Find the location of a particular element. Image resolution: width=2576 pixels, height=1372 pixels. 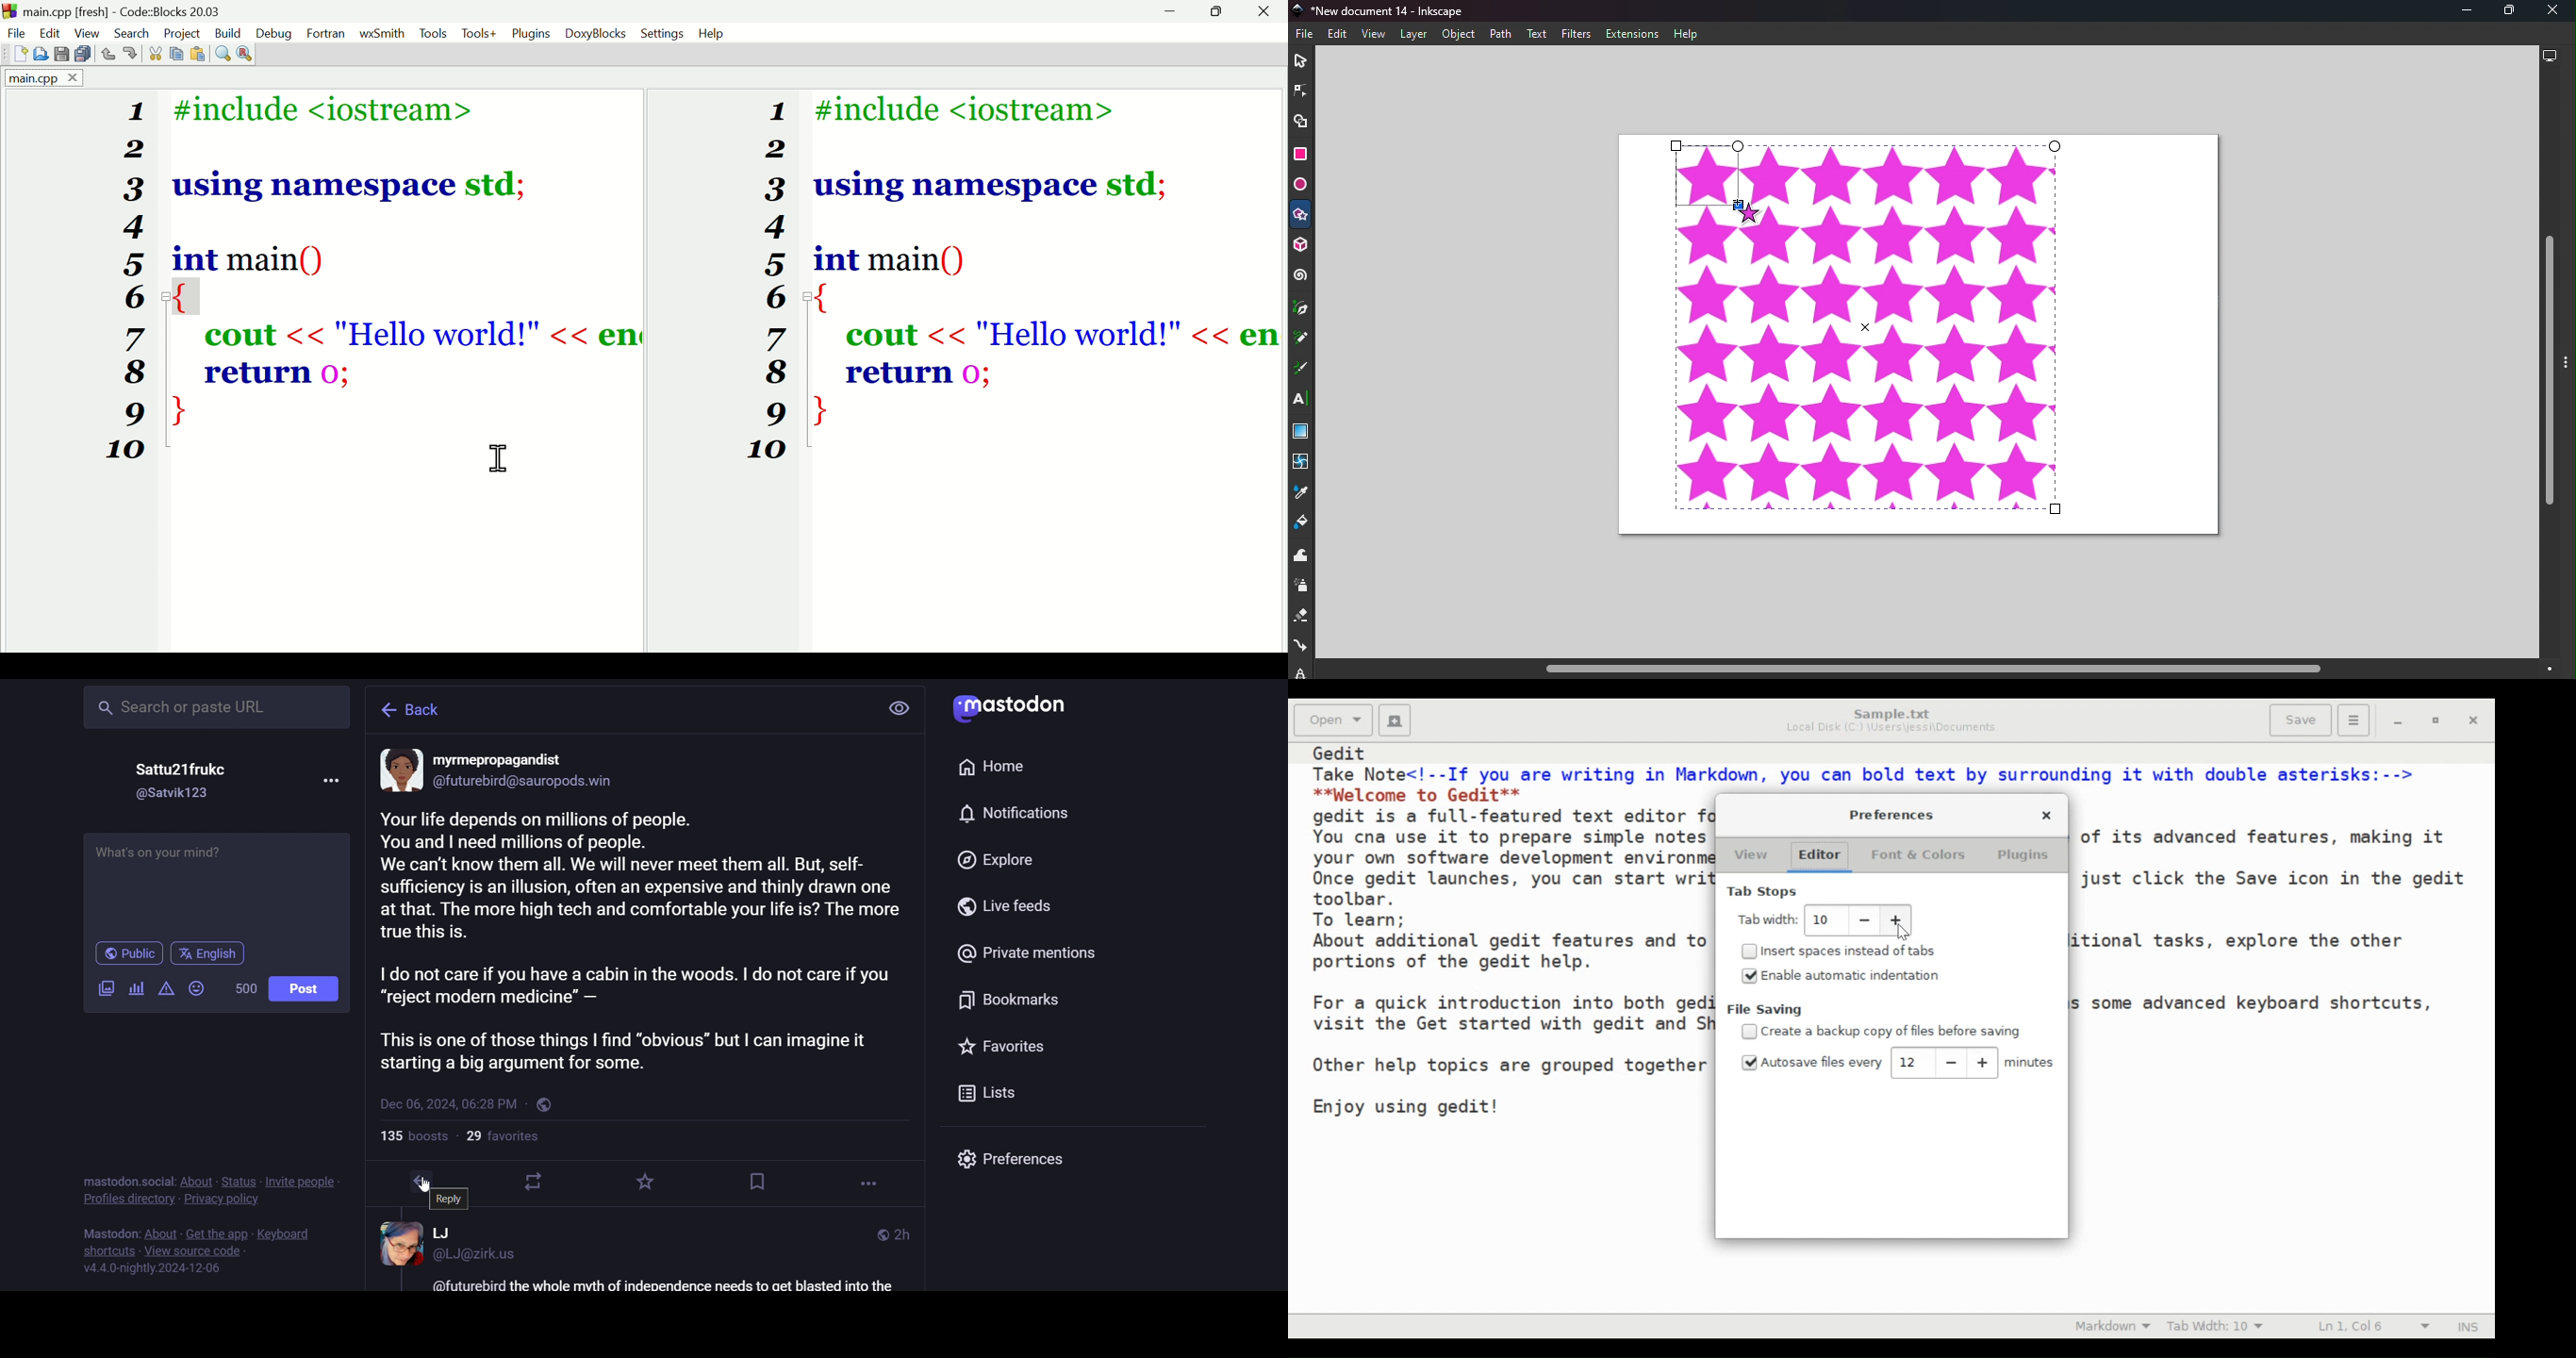

back is located at coordinates (416, 708).